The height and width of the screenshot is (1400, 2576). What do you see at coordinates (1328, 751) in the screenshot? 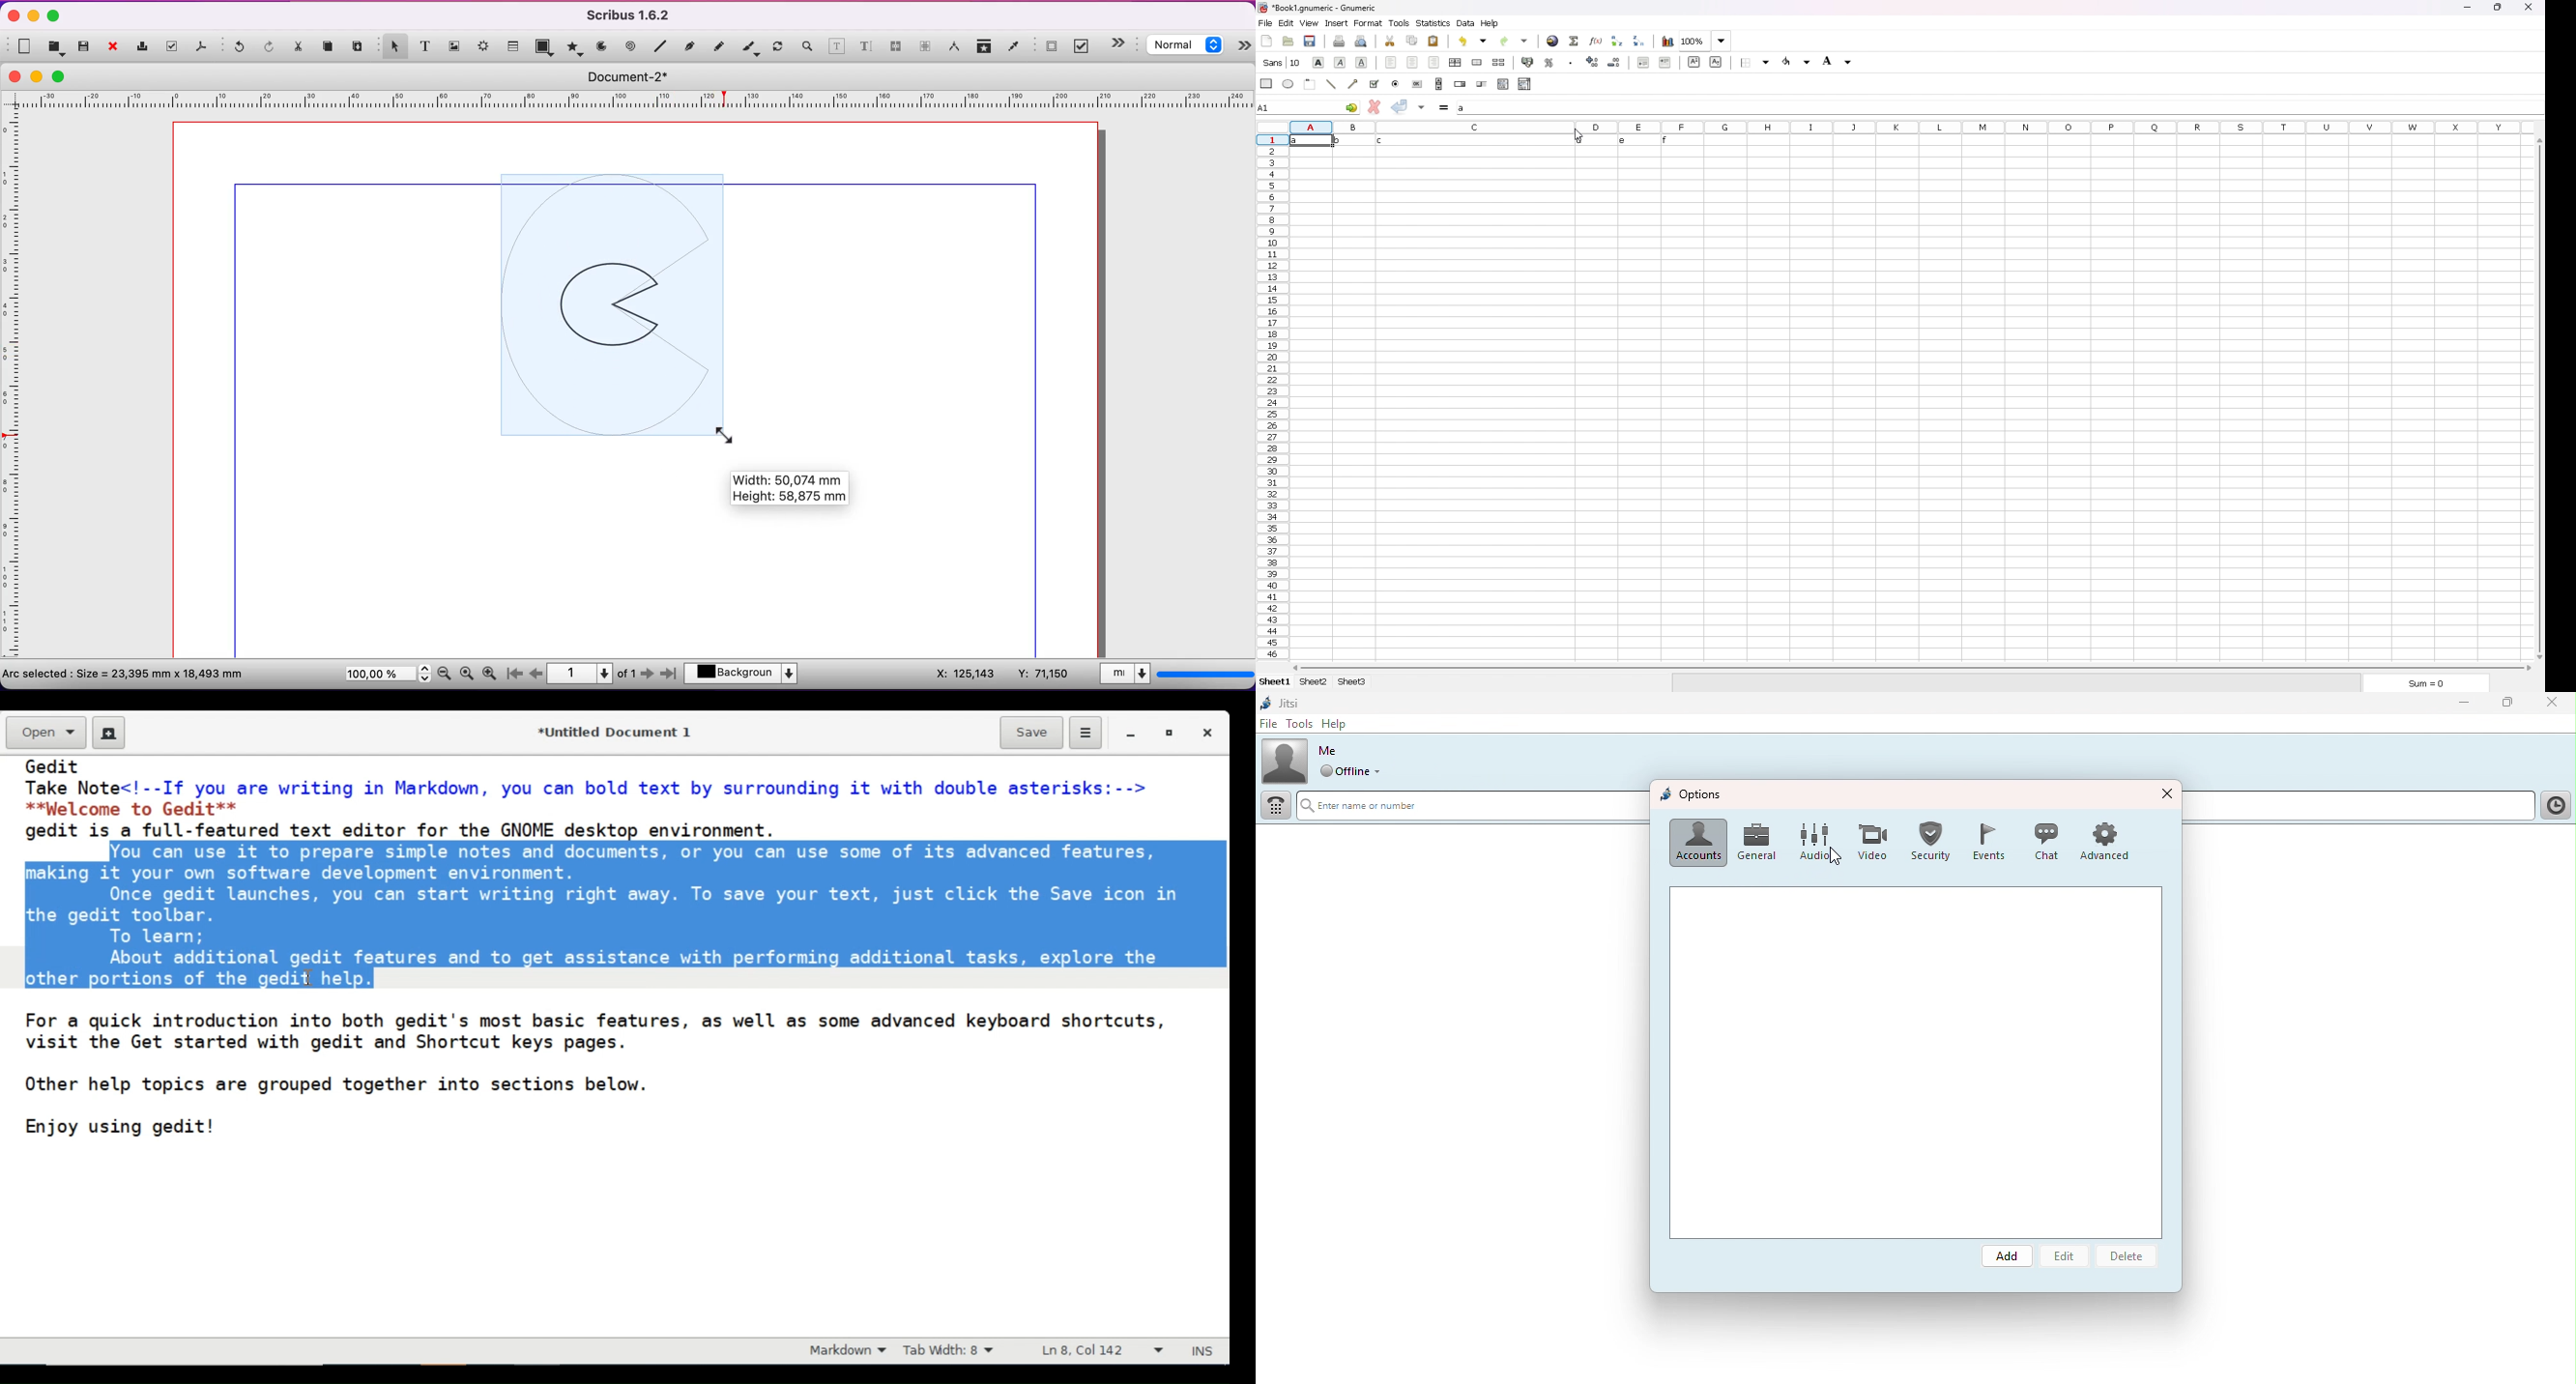
I see `Me` at bounding box center [1328, 751].